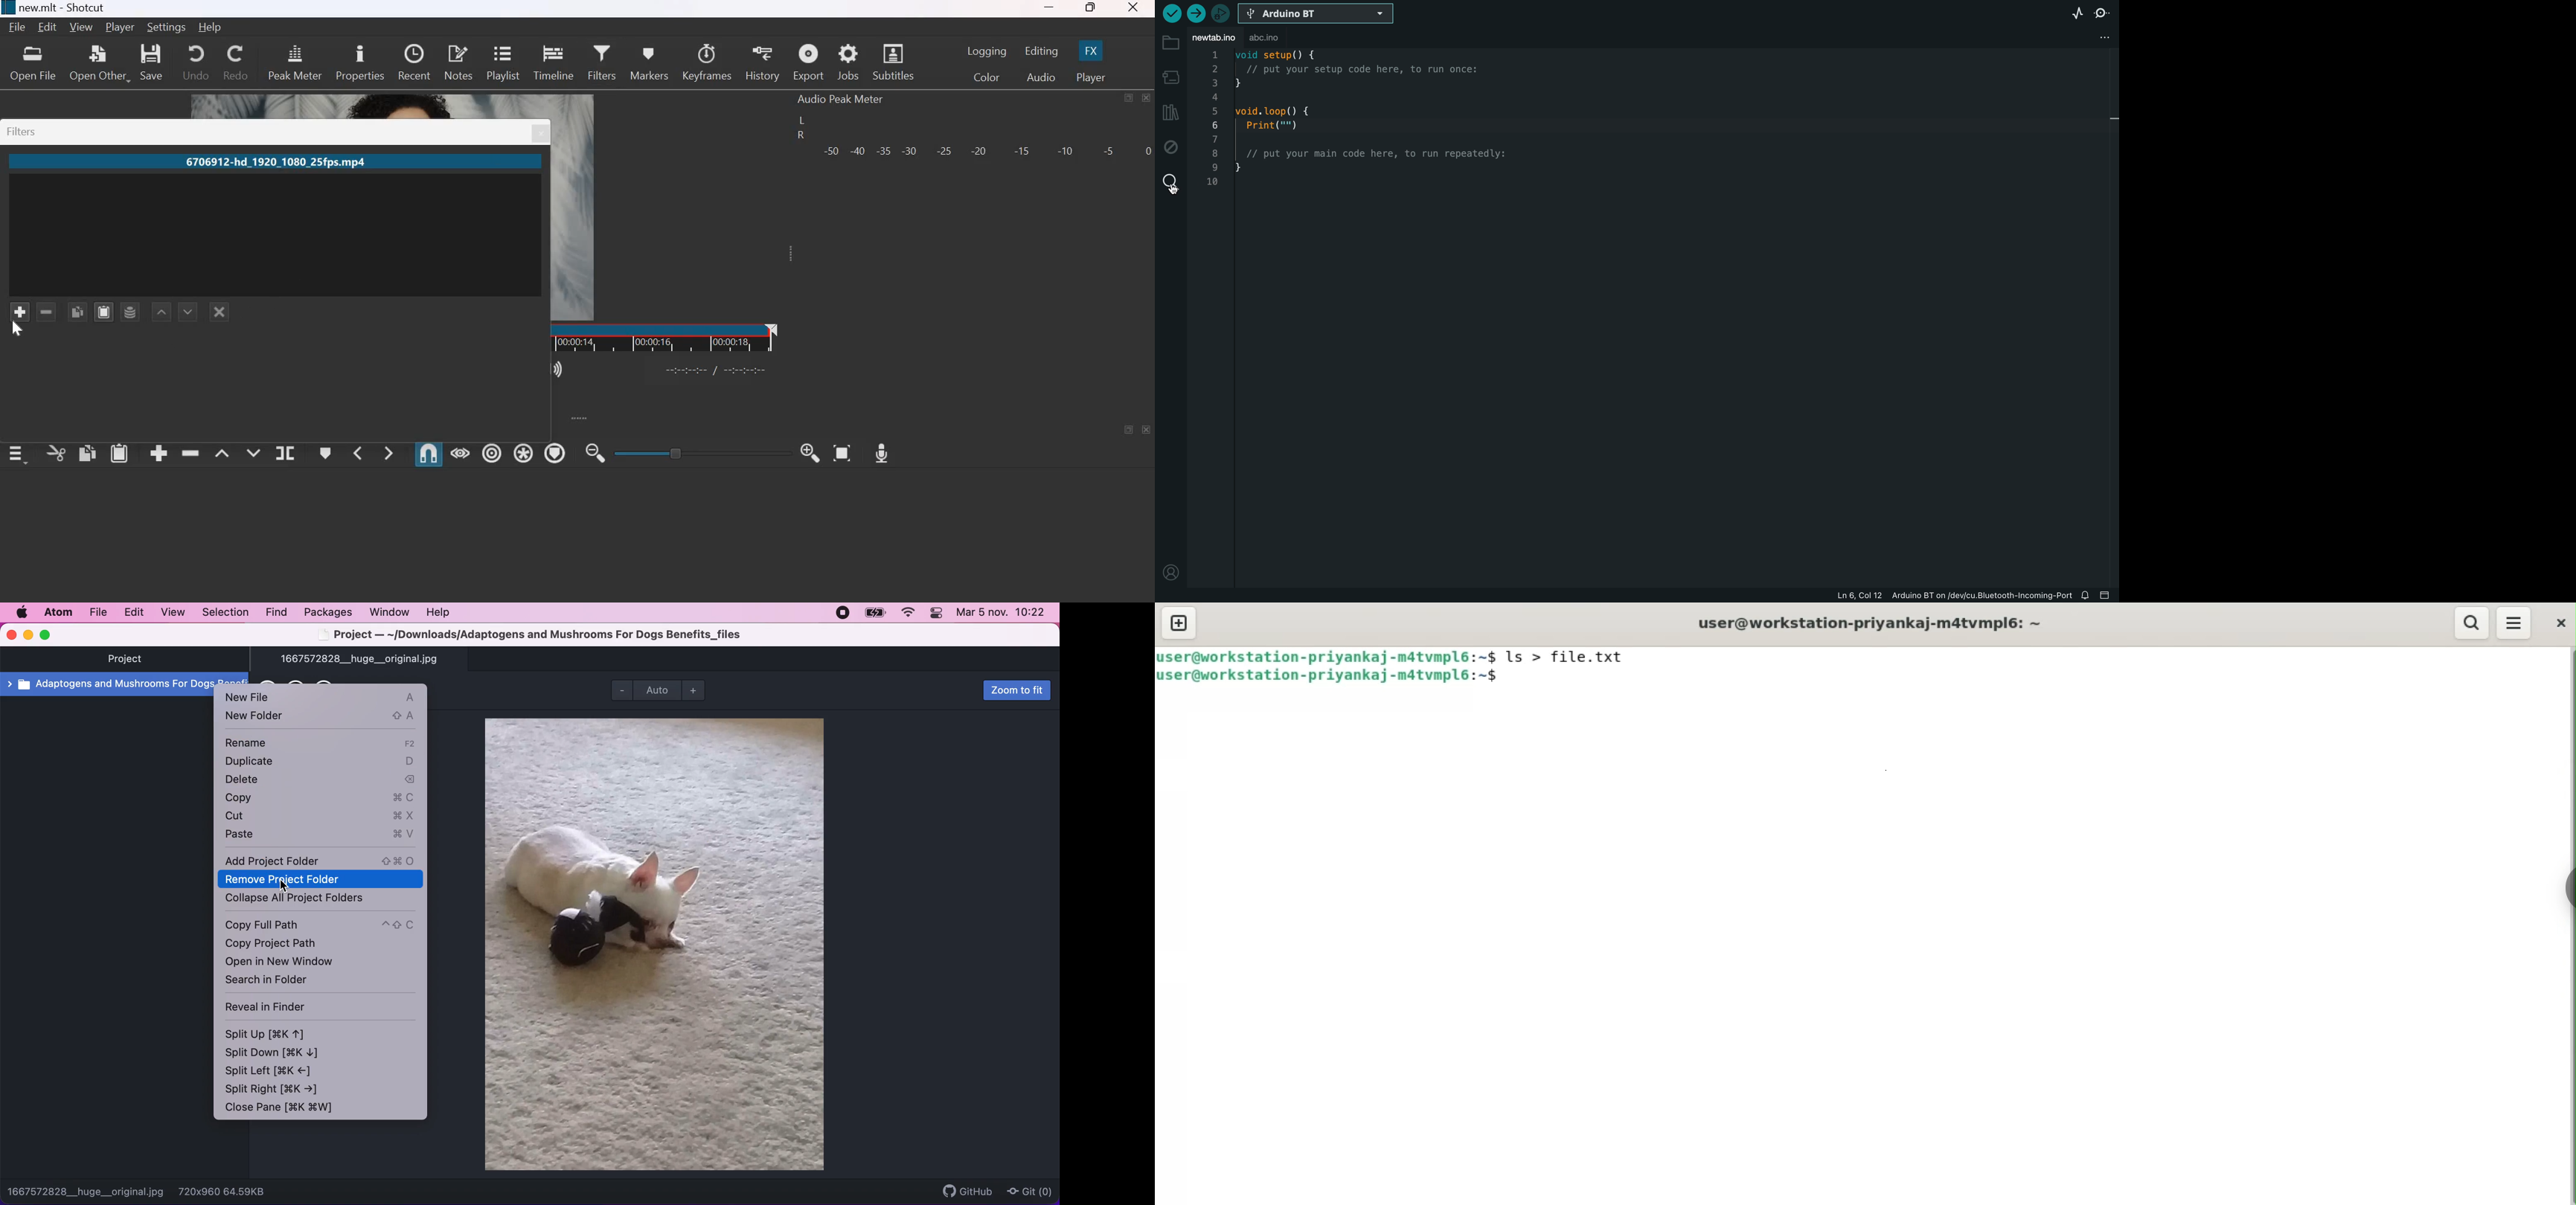 Image resolution: width=2576 pixels, height=1232 pixels. I want to click on split left, so click(274, 1071).